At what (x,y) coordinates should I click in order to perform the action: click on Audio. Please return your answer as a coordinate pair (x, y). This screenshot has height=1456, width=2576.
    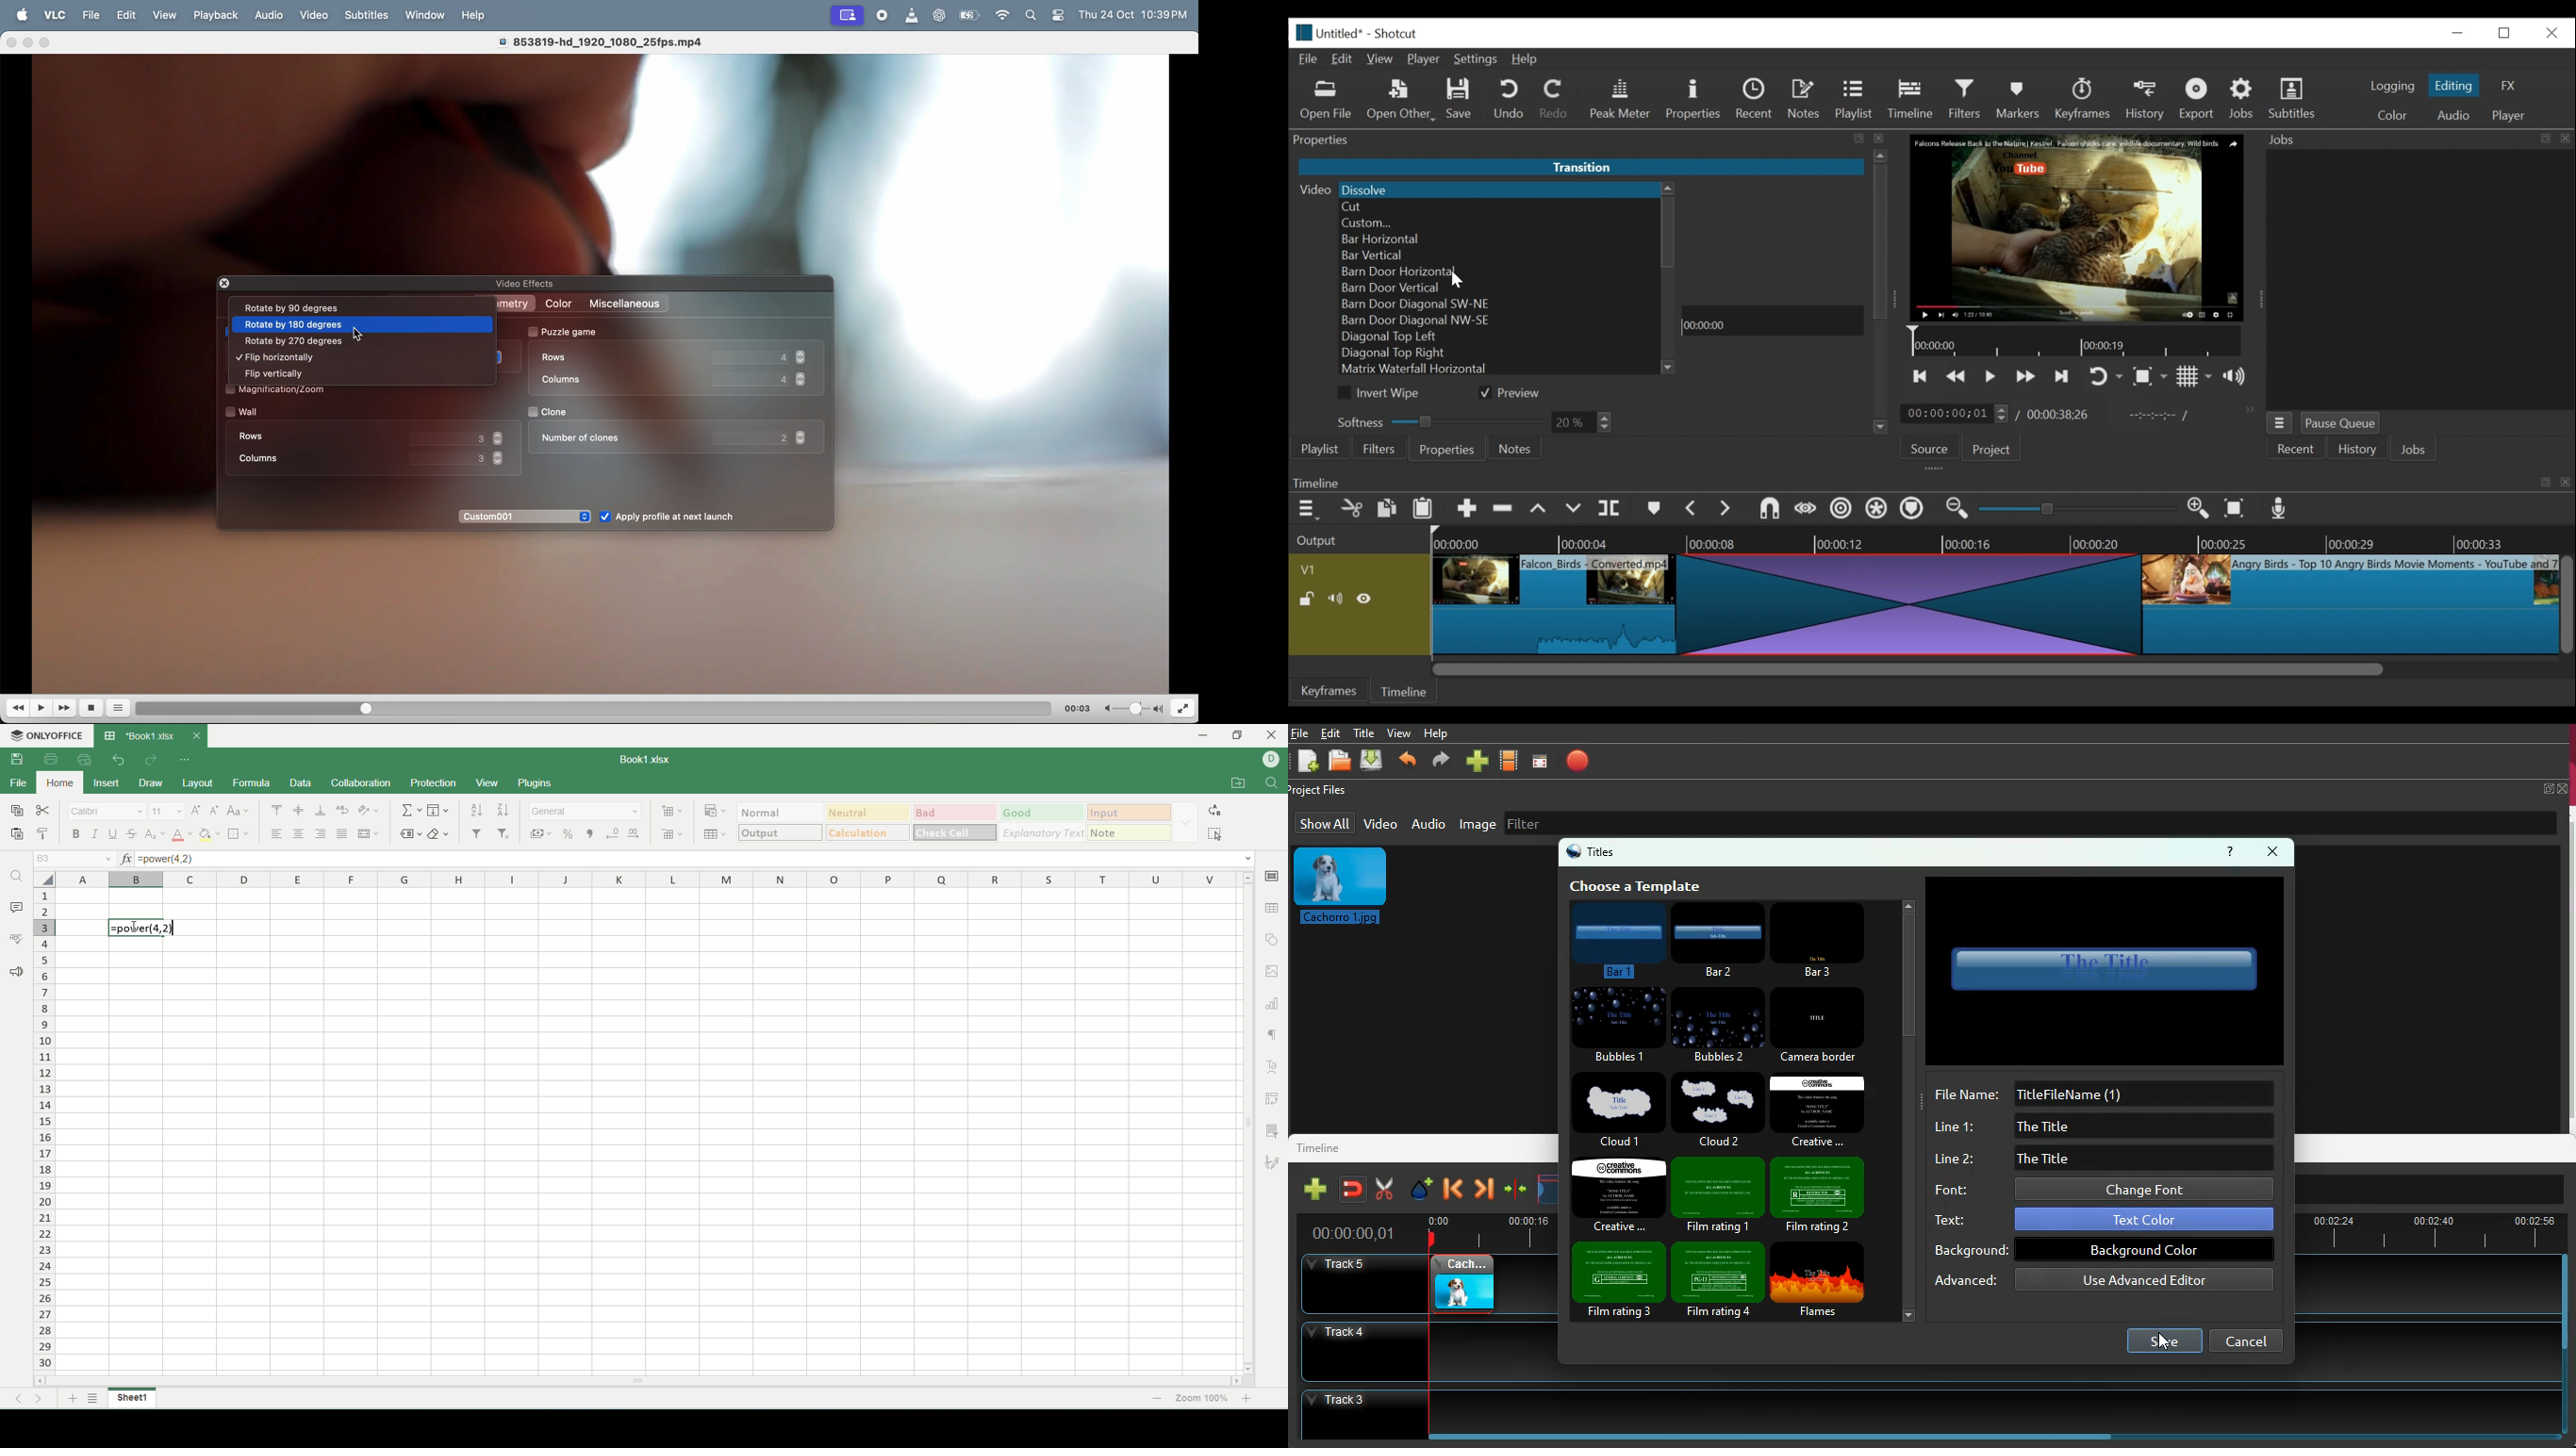
    Looking at the image, I should click on (270, 16).